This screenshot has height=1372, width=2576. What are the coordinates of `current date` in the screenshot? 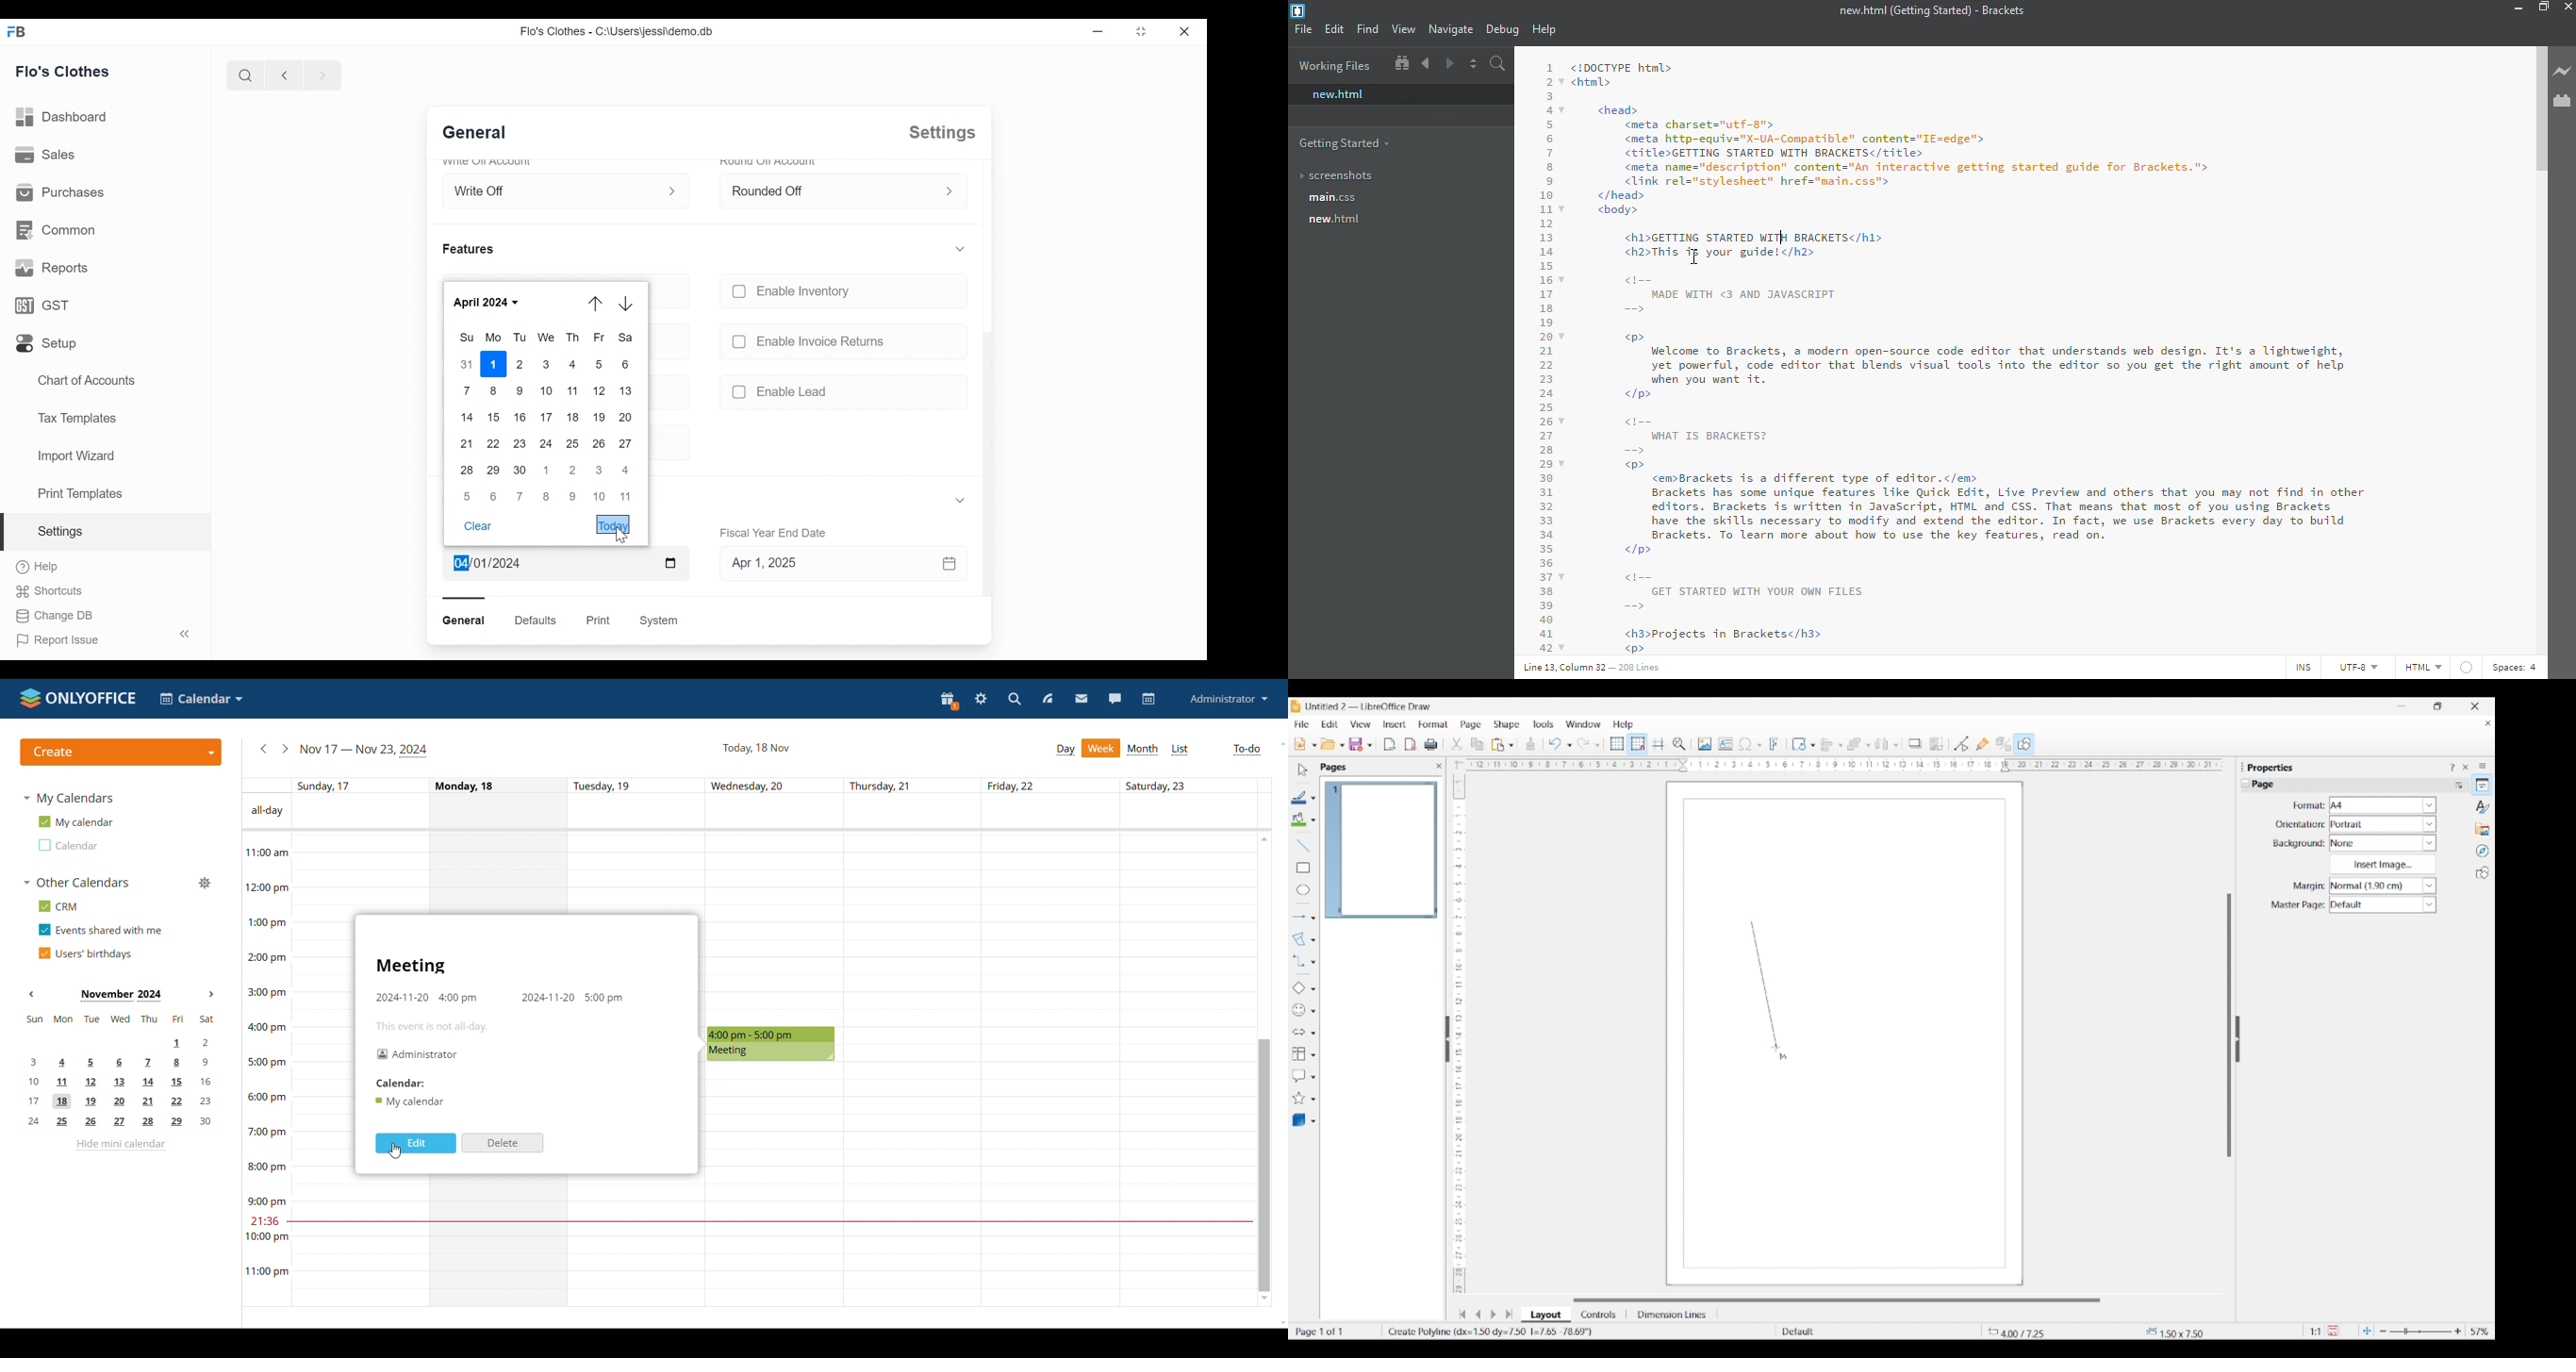 It's located at (755, 748).